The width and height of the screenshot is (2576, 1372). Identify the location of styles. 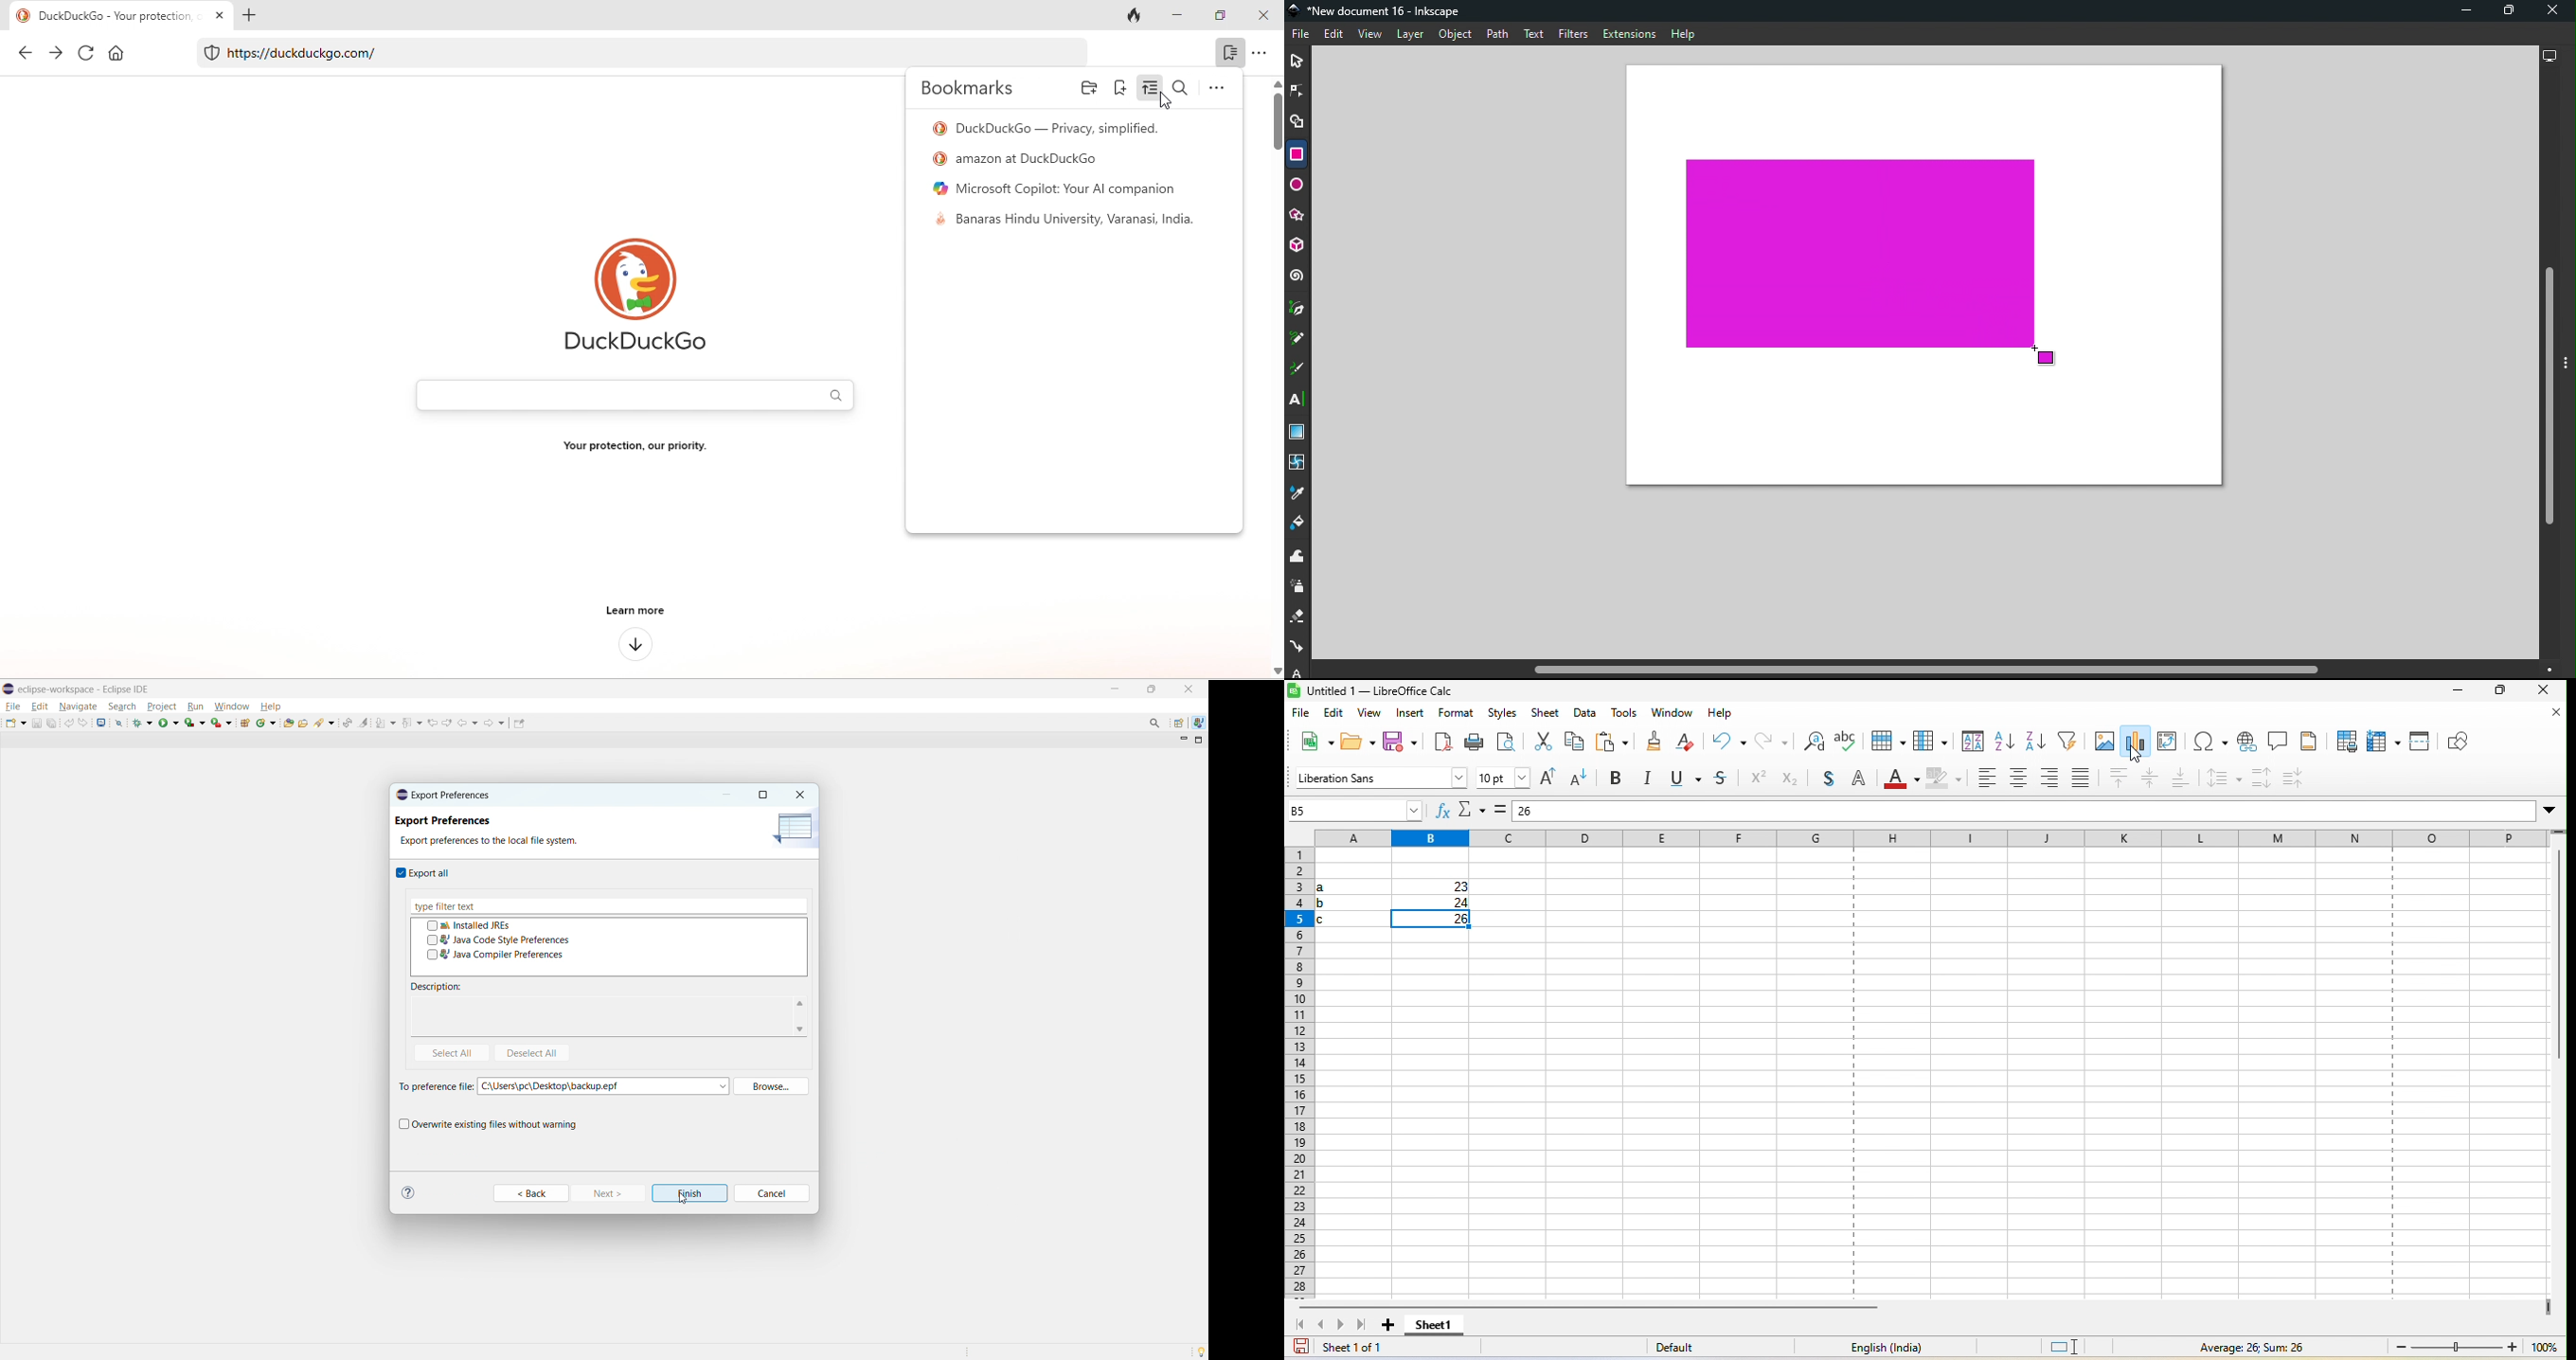
(1506, 715).